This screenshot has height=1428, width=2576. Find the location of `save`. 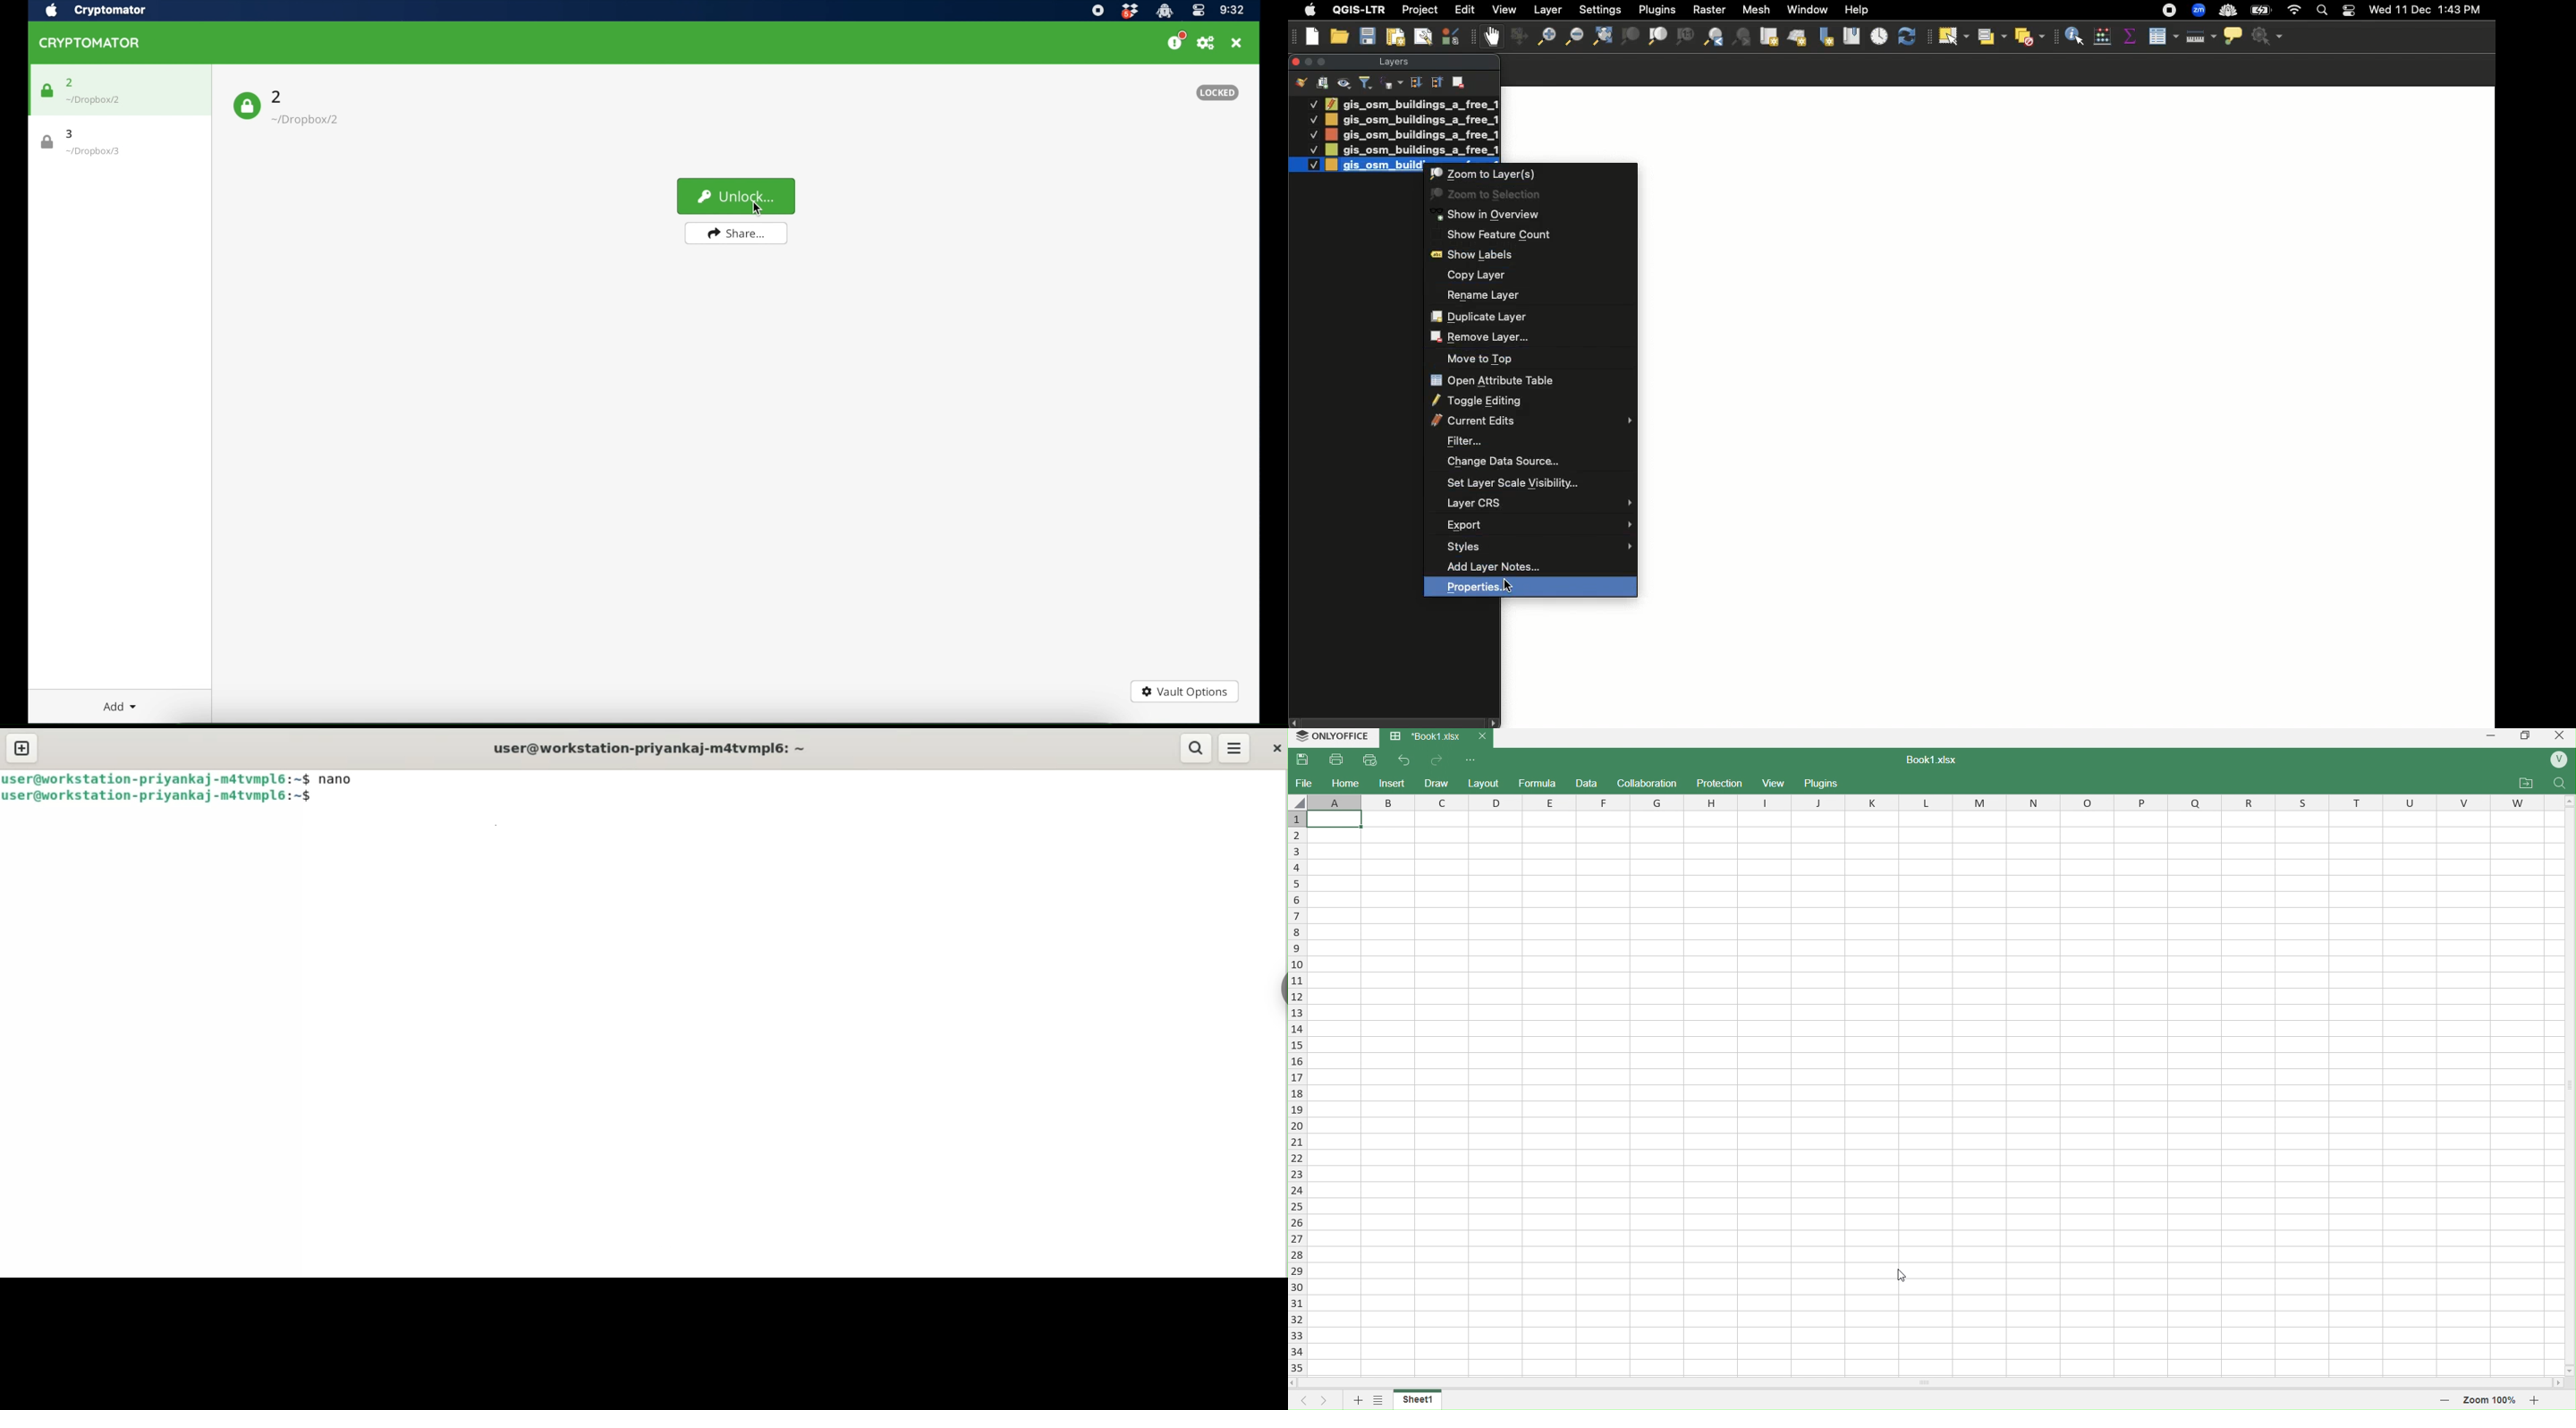

save is located at coordinates (1306, 760).